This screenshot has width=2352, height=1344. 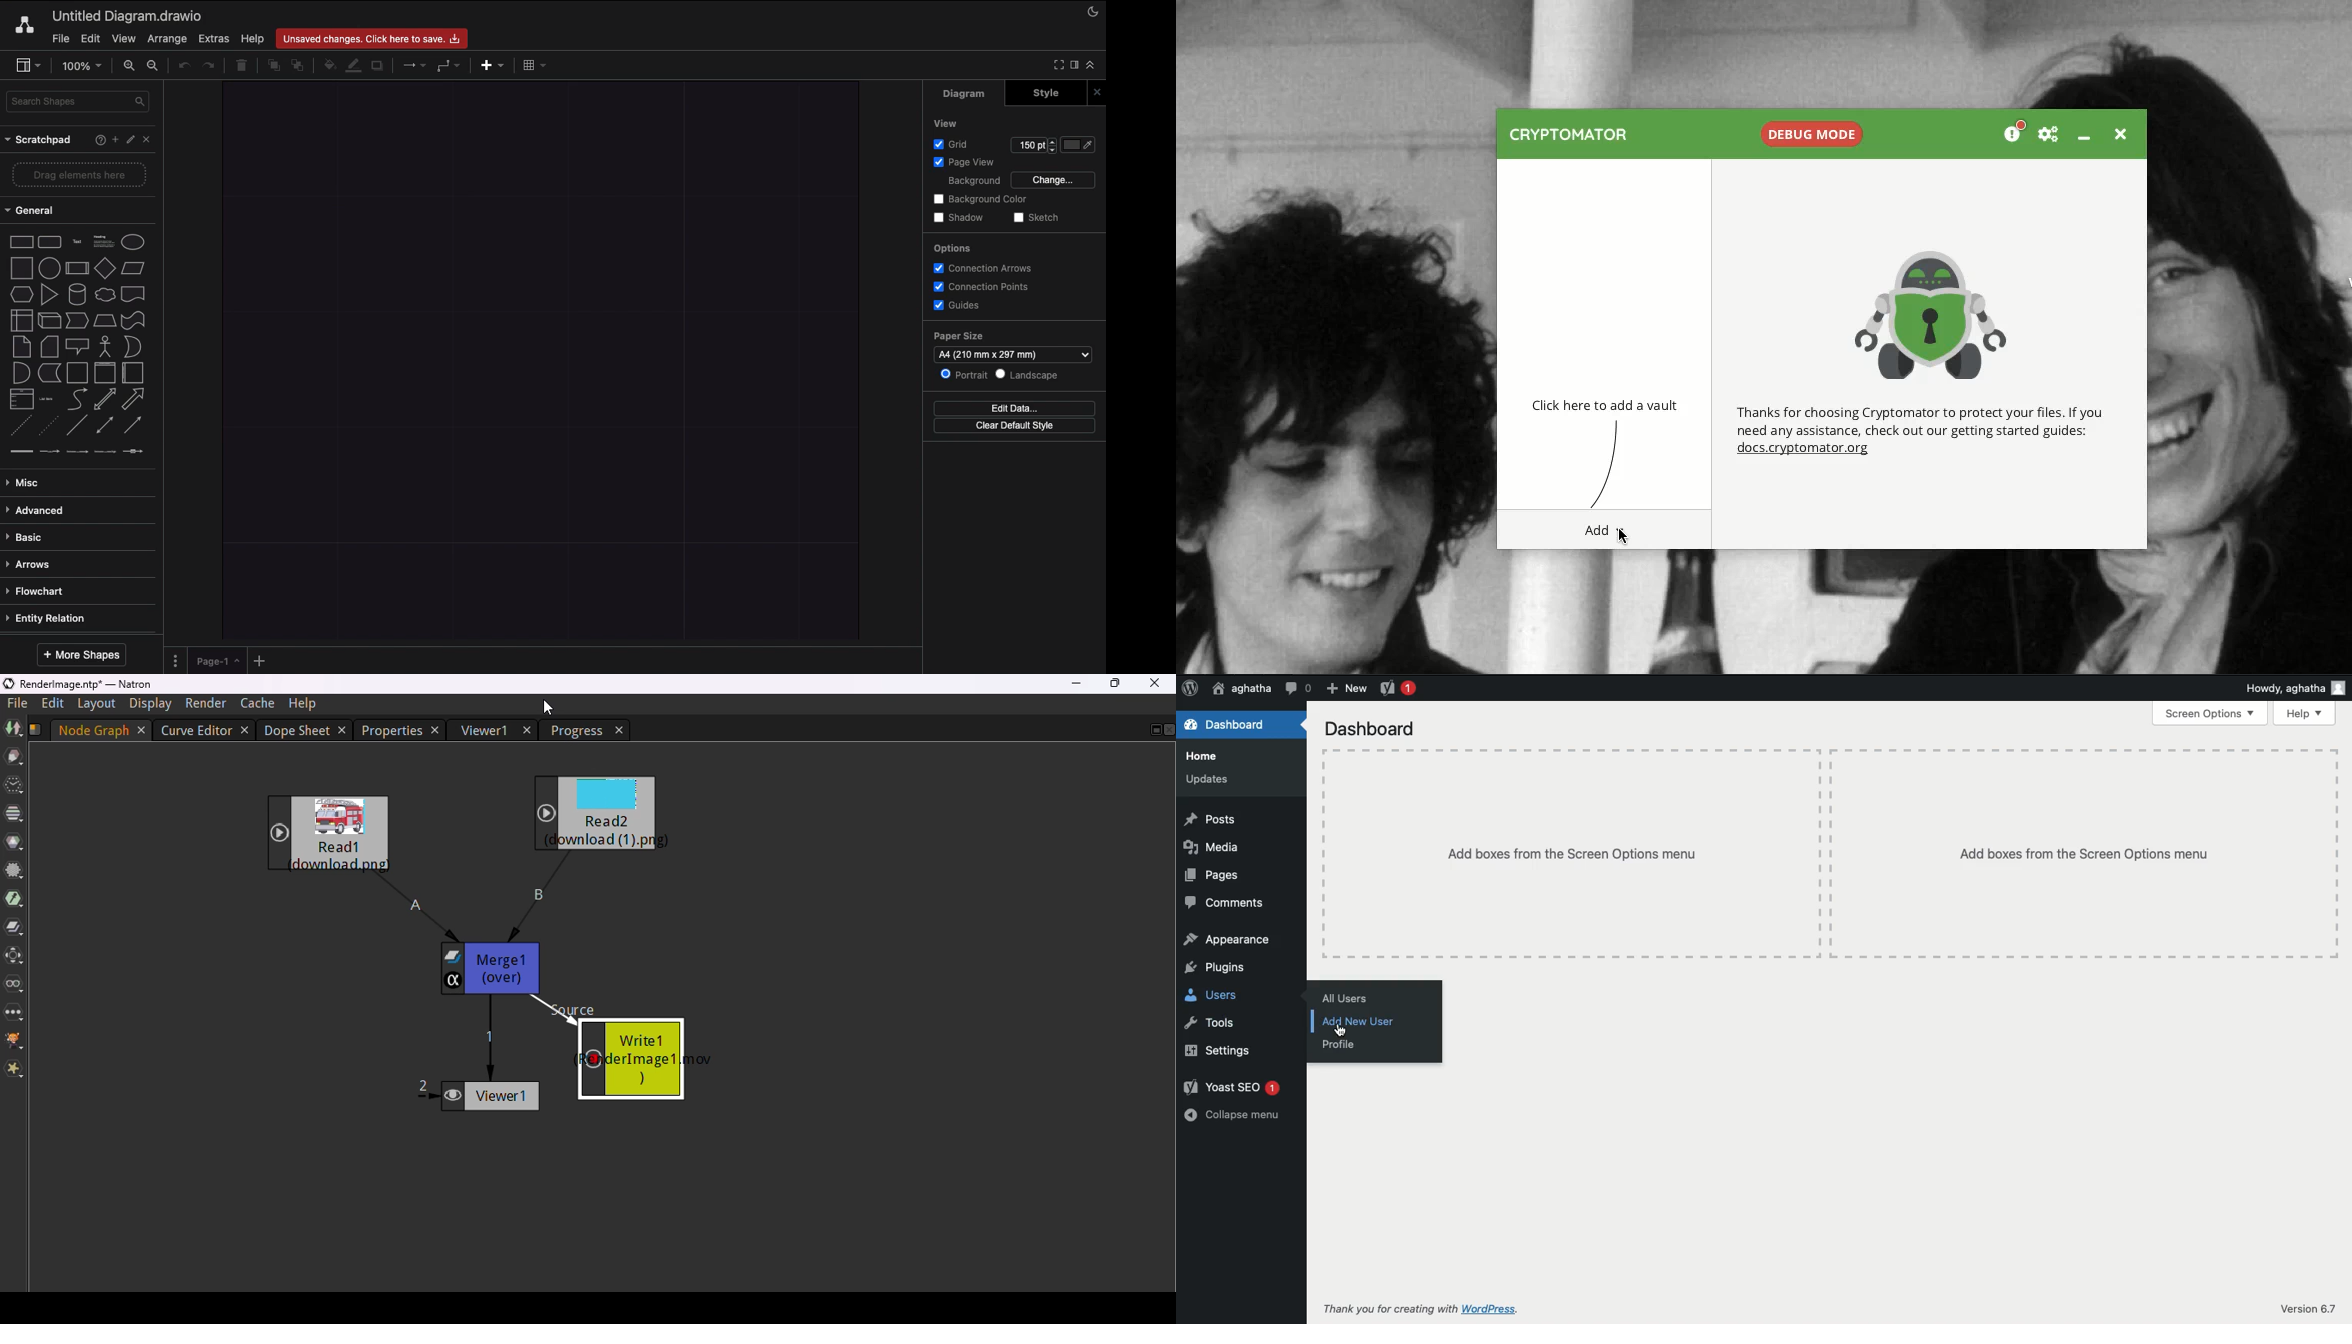 What do you see at coordinates (30, 65) in the screenshot?
I see `Sidebar` at bounding box center [30, 65].